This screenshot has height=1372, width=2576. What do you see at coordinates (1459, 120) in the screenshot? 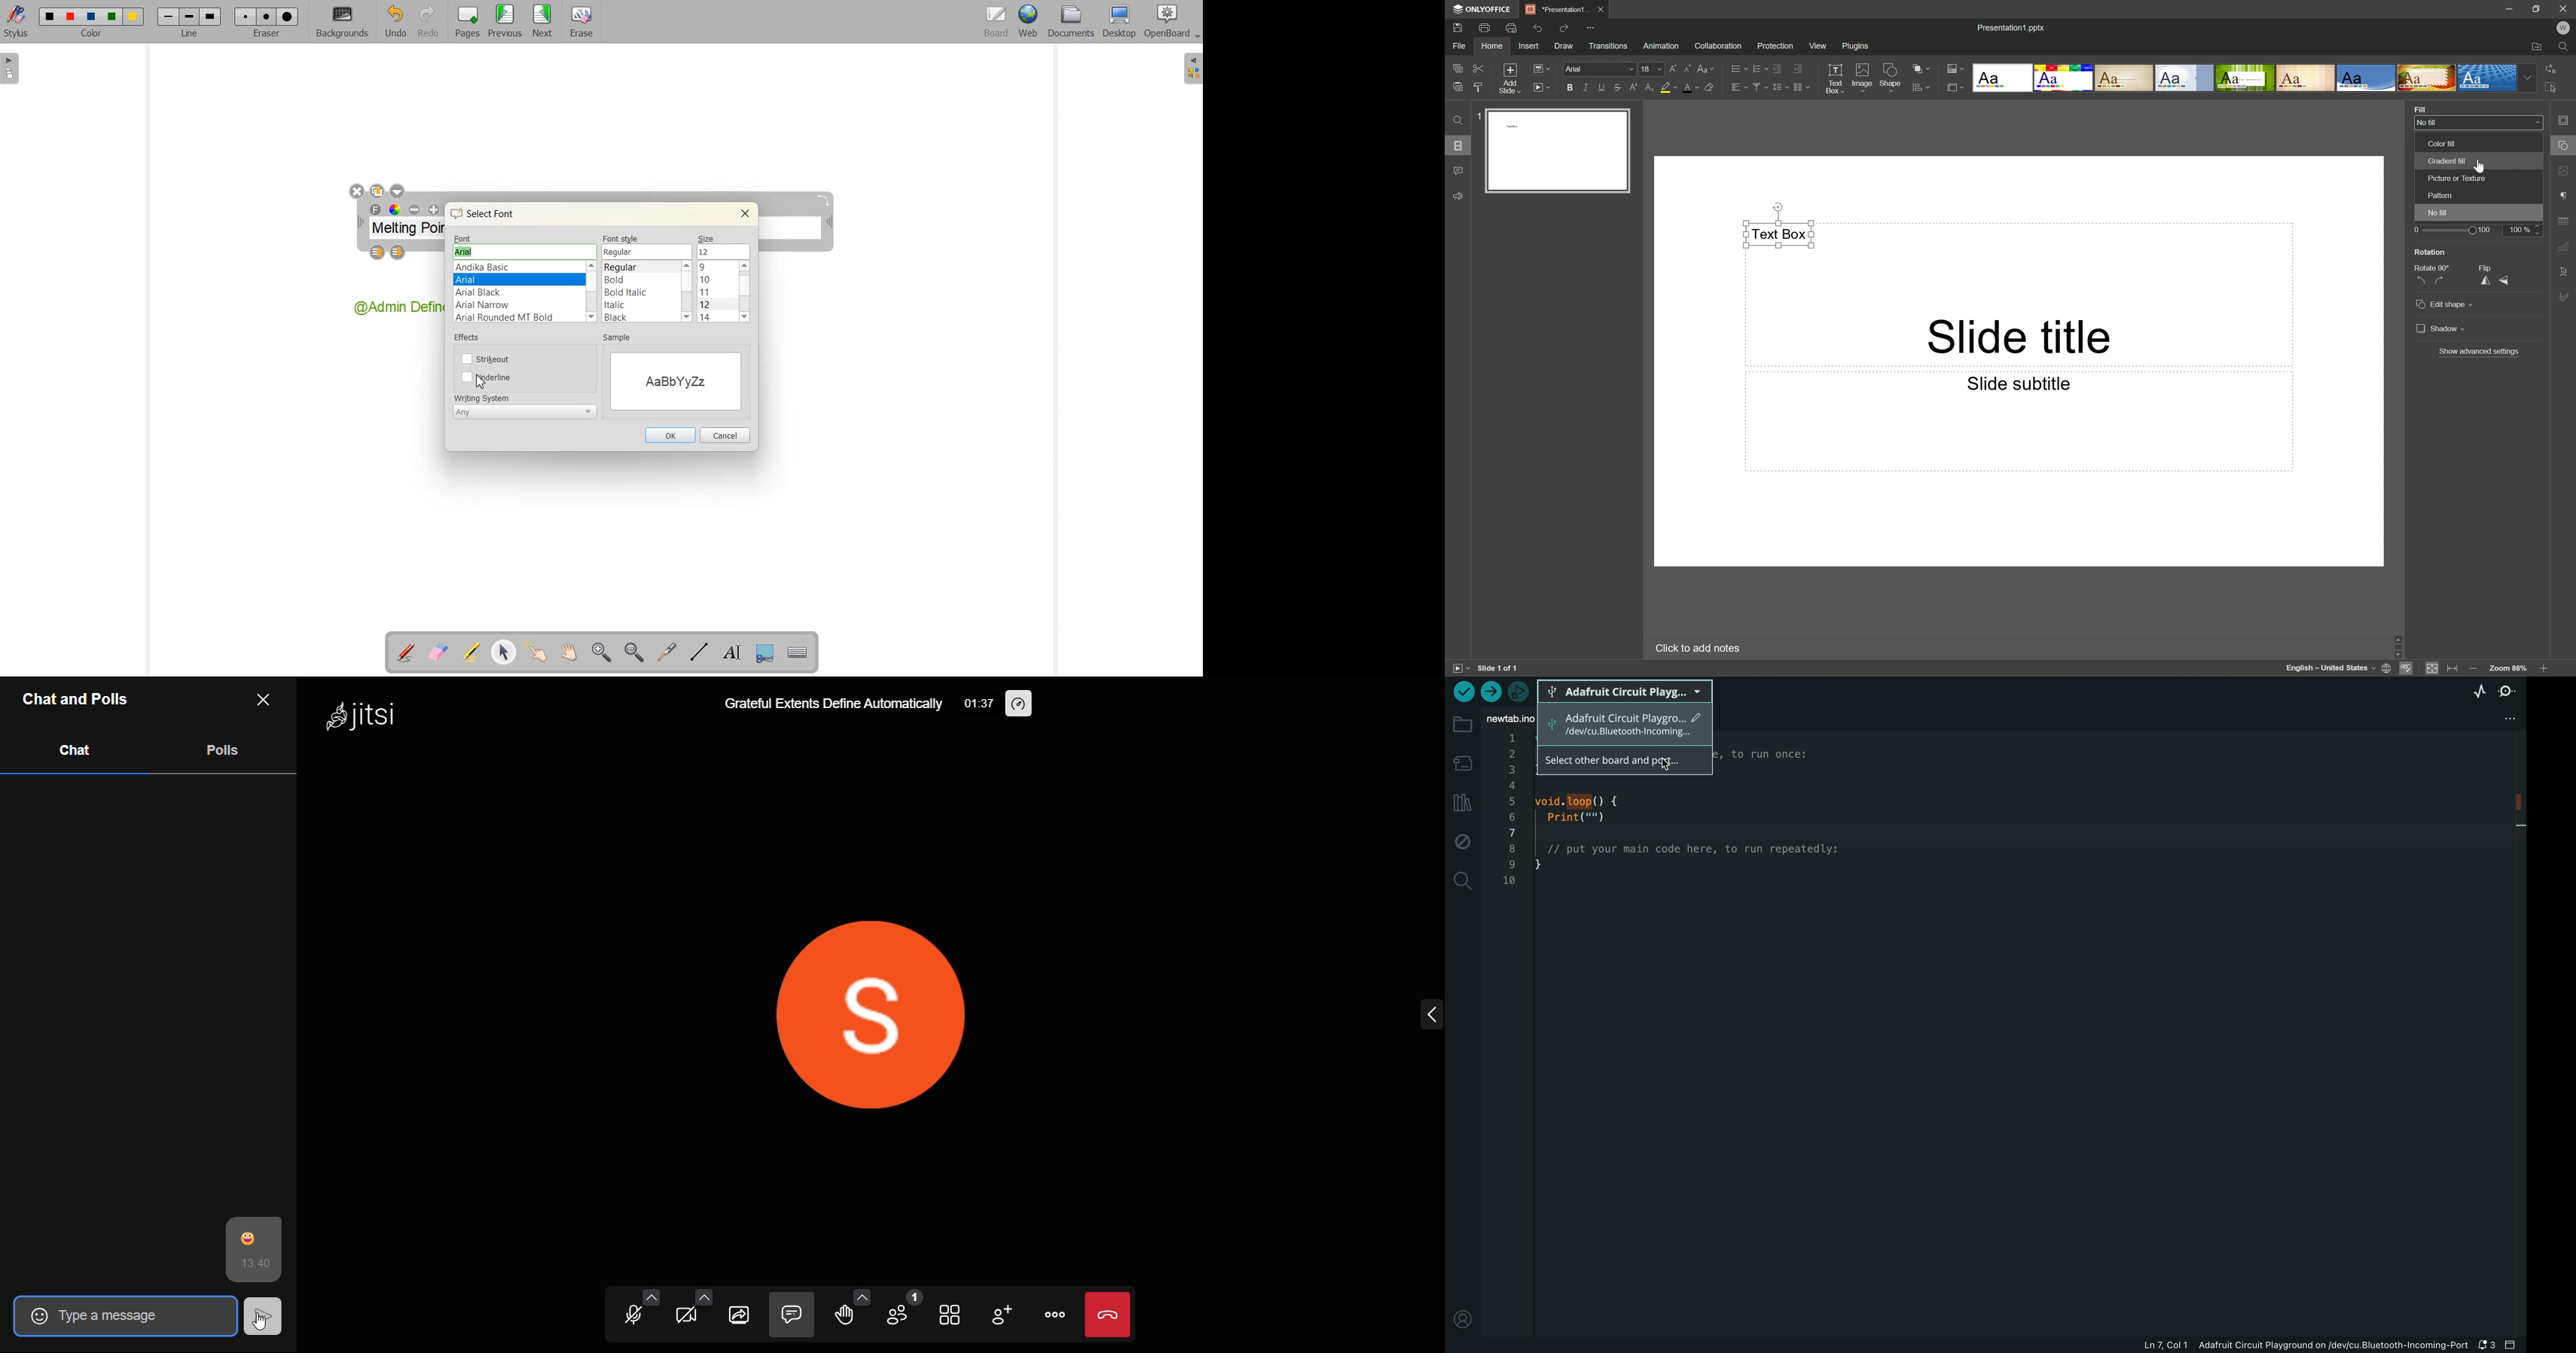
I see `Find` at bounding box center [1459, 120].